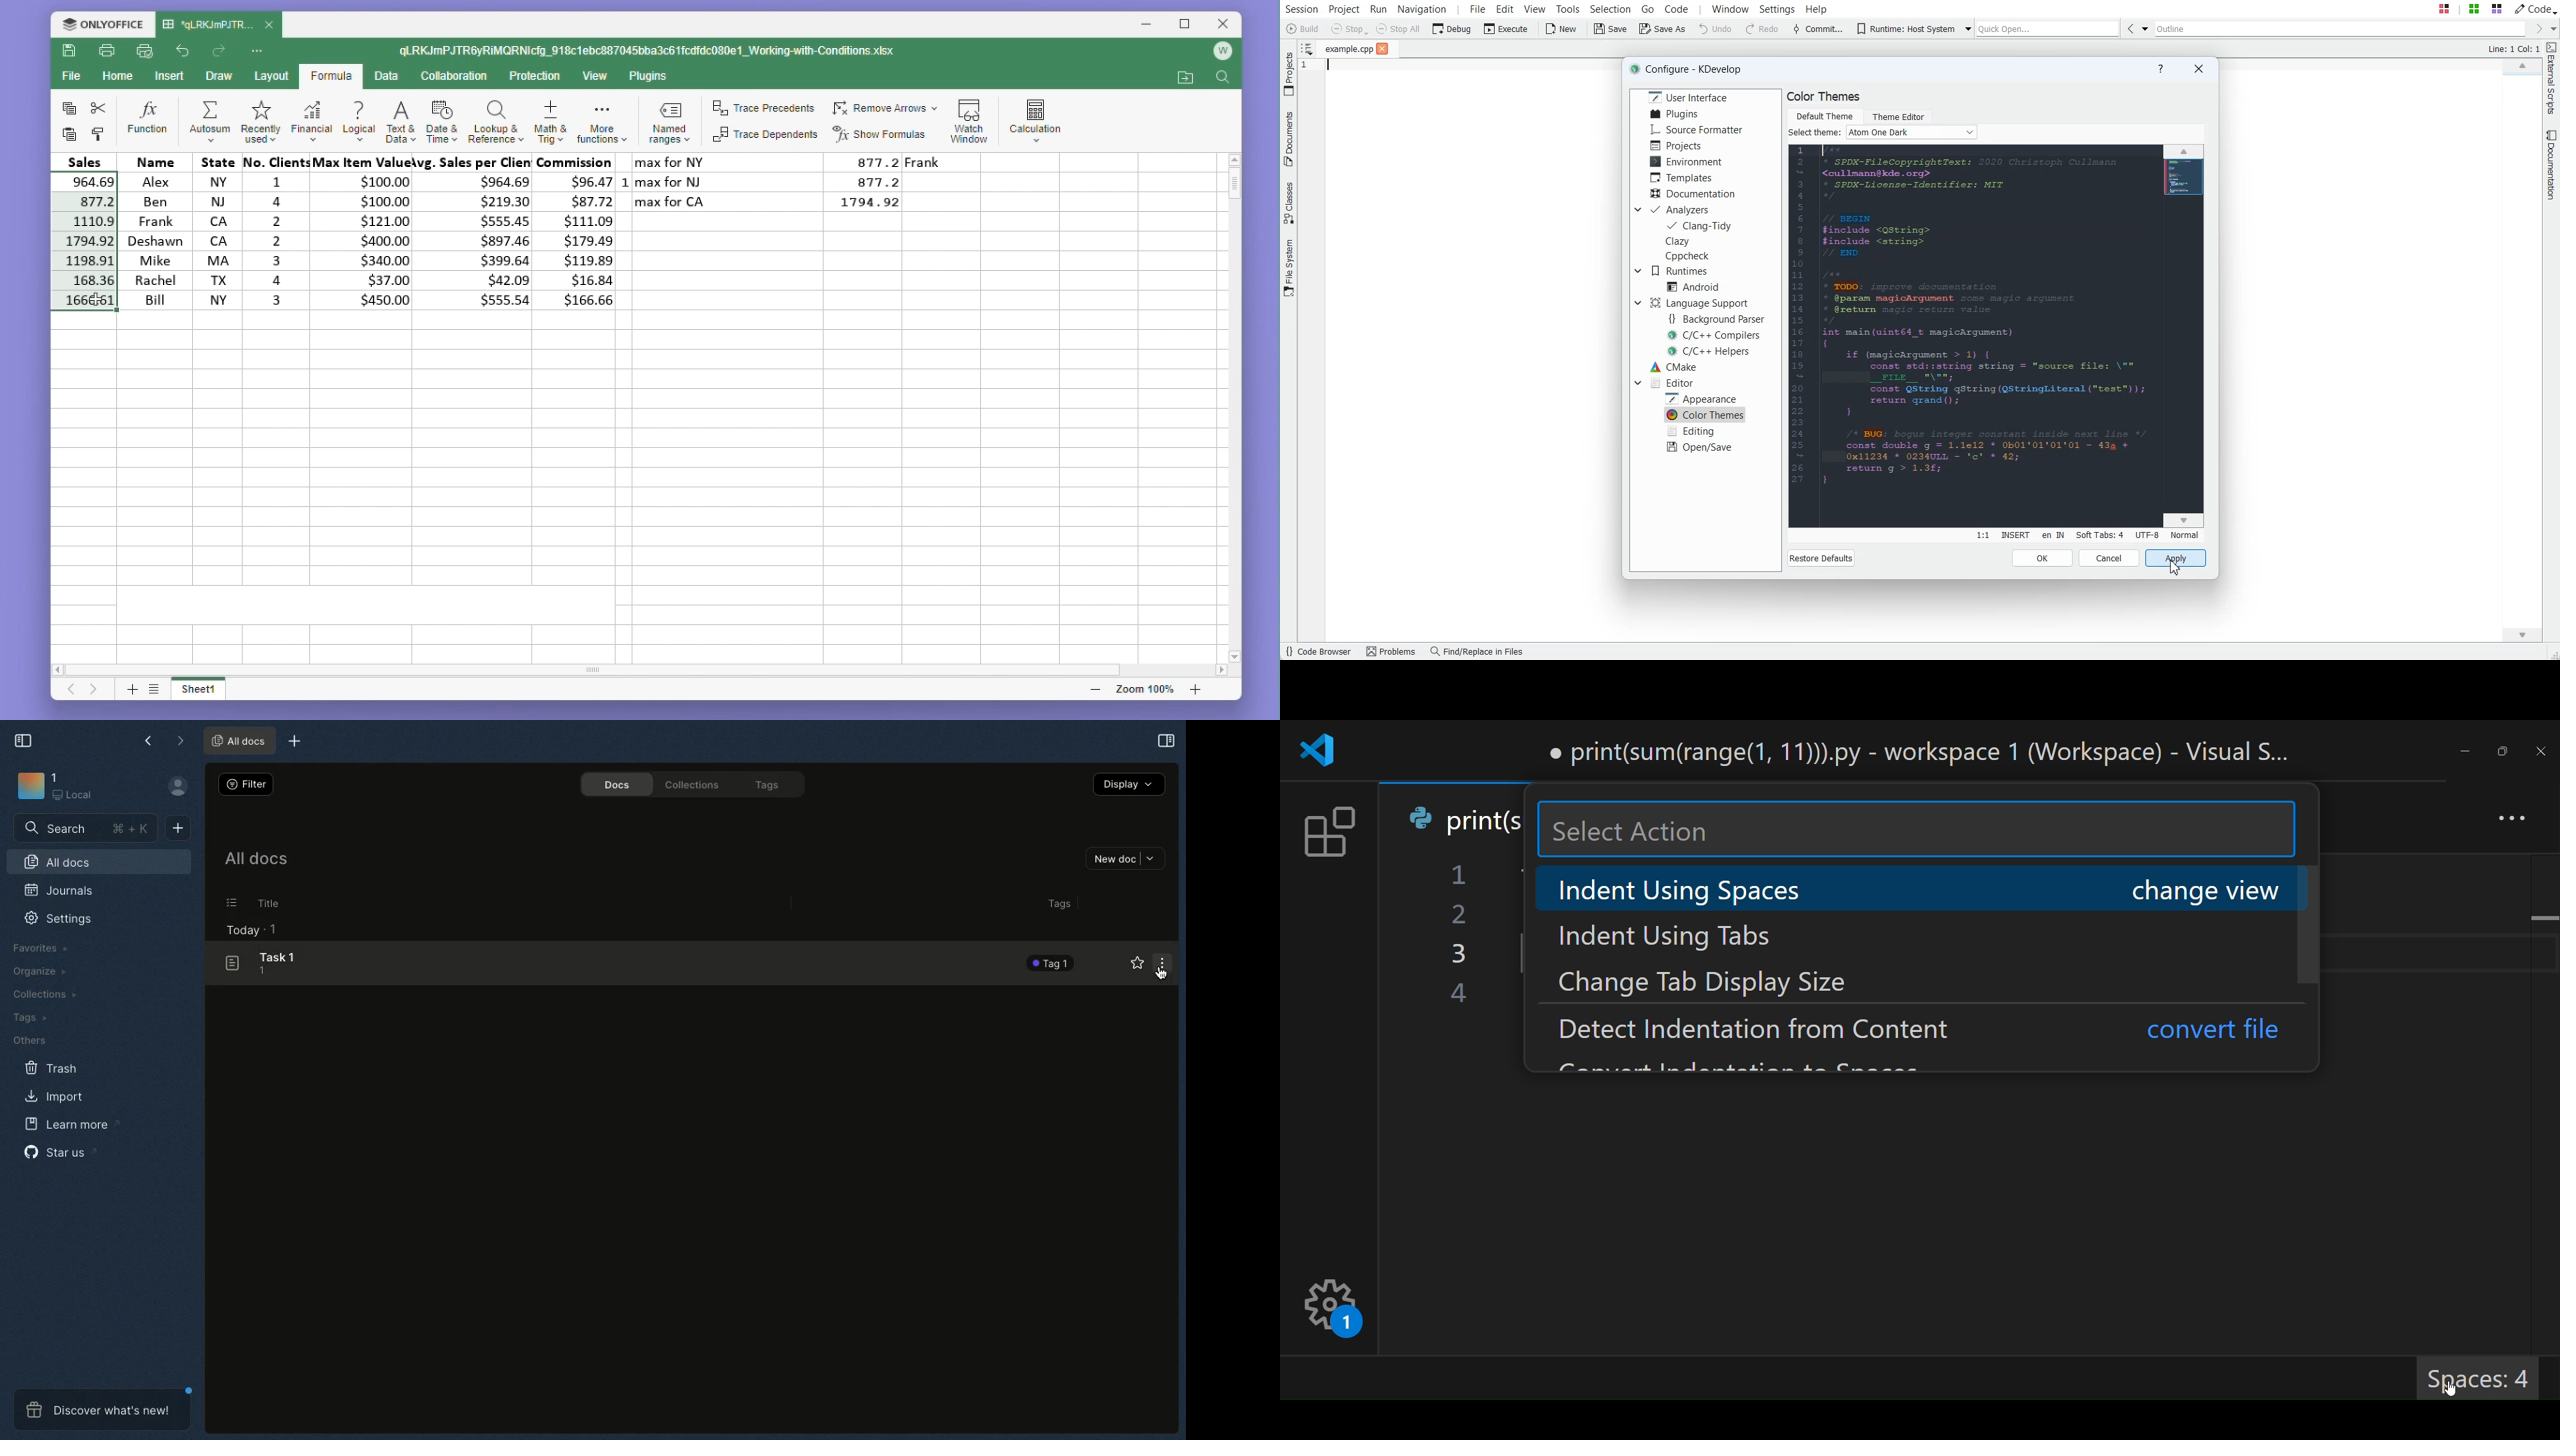  What do you see at coordinates (1036, 117) in the screenshot?
I see `Calculation` at bounding box center [1036, 117].